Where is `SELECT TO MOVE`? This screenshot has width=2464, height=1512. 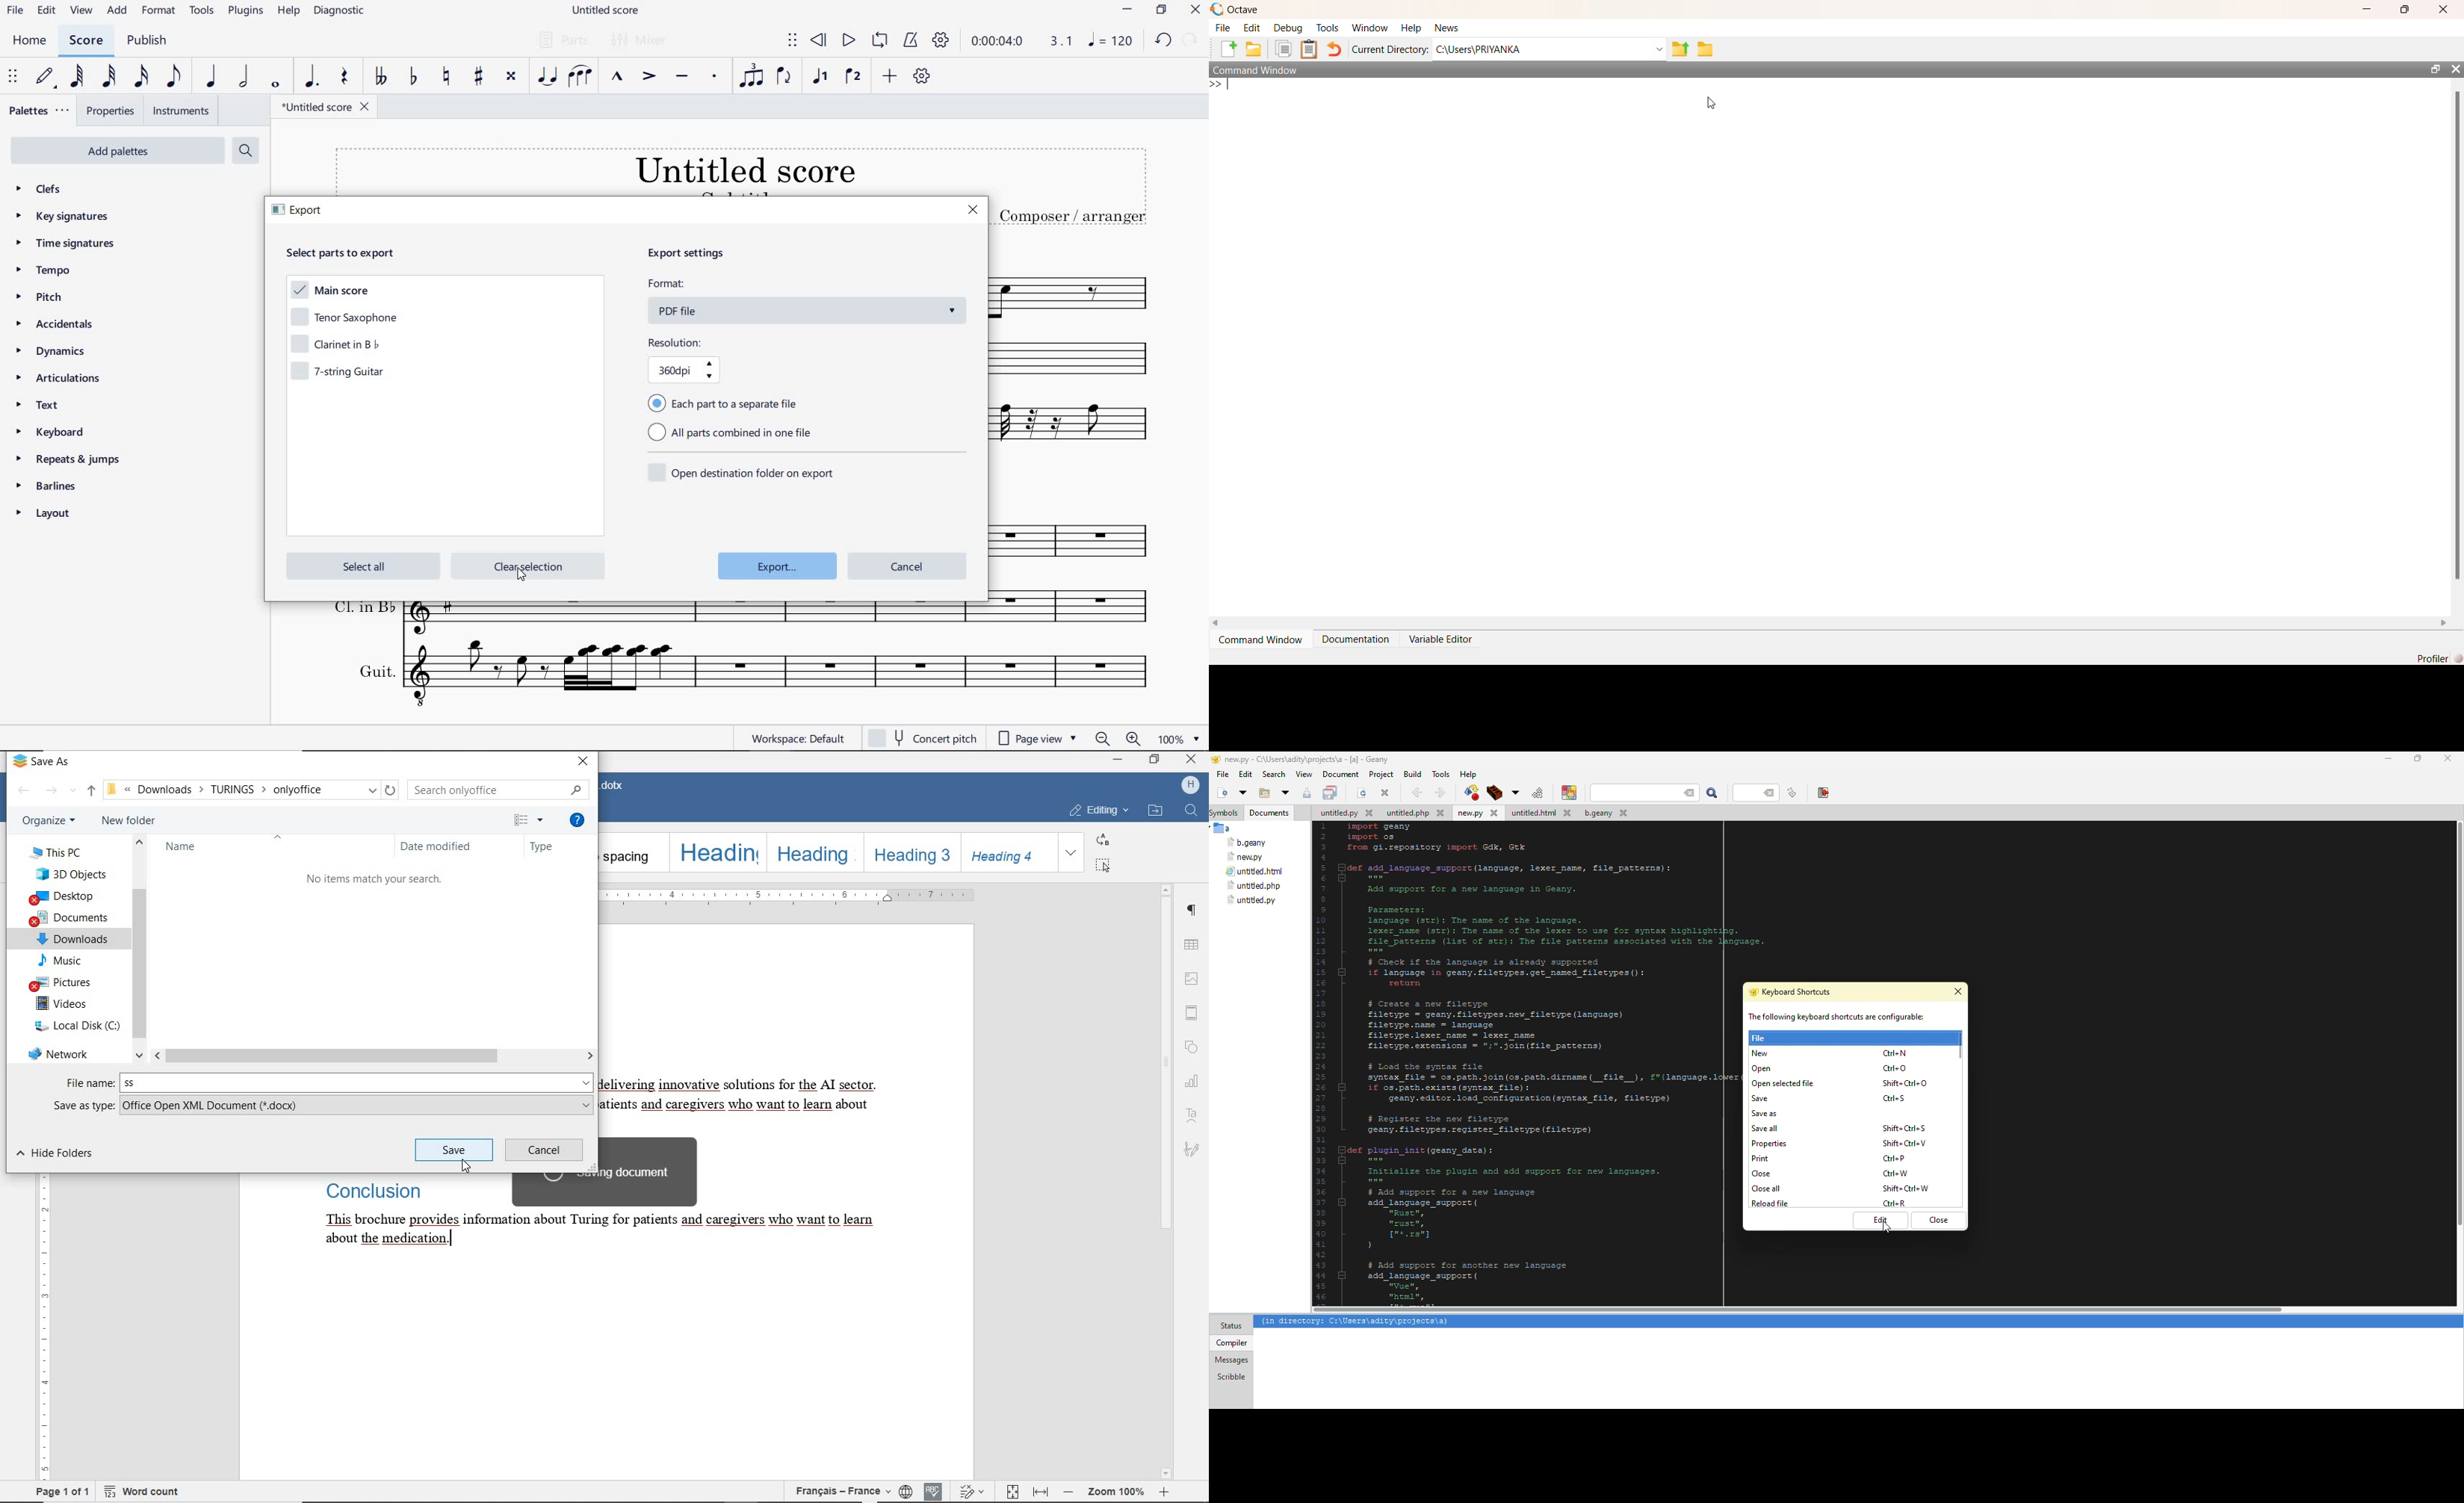
SELECT TO MOVE is located at coordinates (14, 78).